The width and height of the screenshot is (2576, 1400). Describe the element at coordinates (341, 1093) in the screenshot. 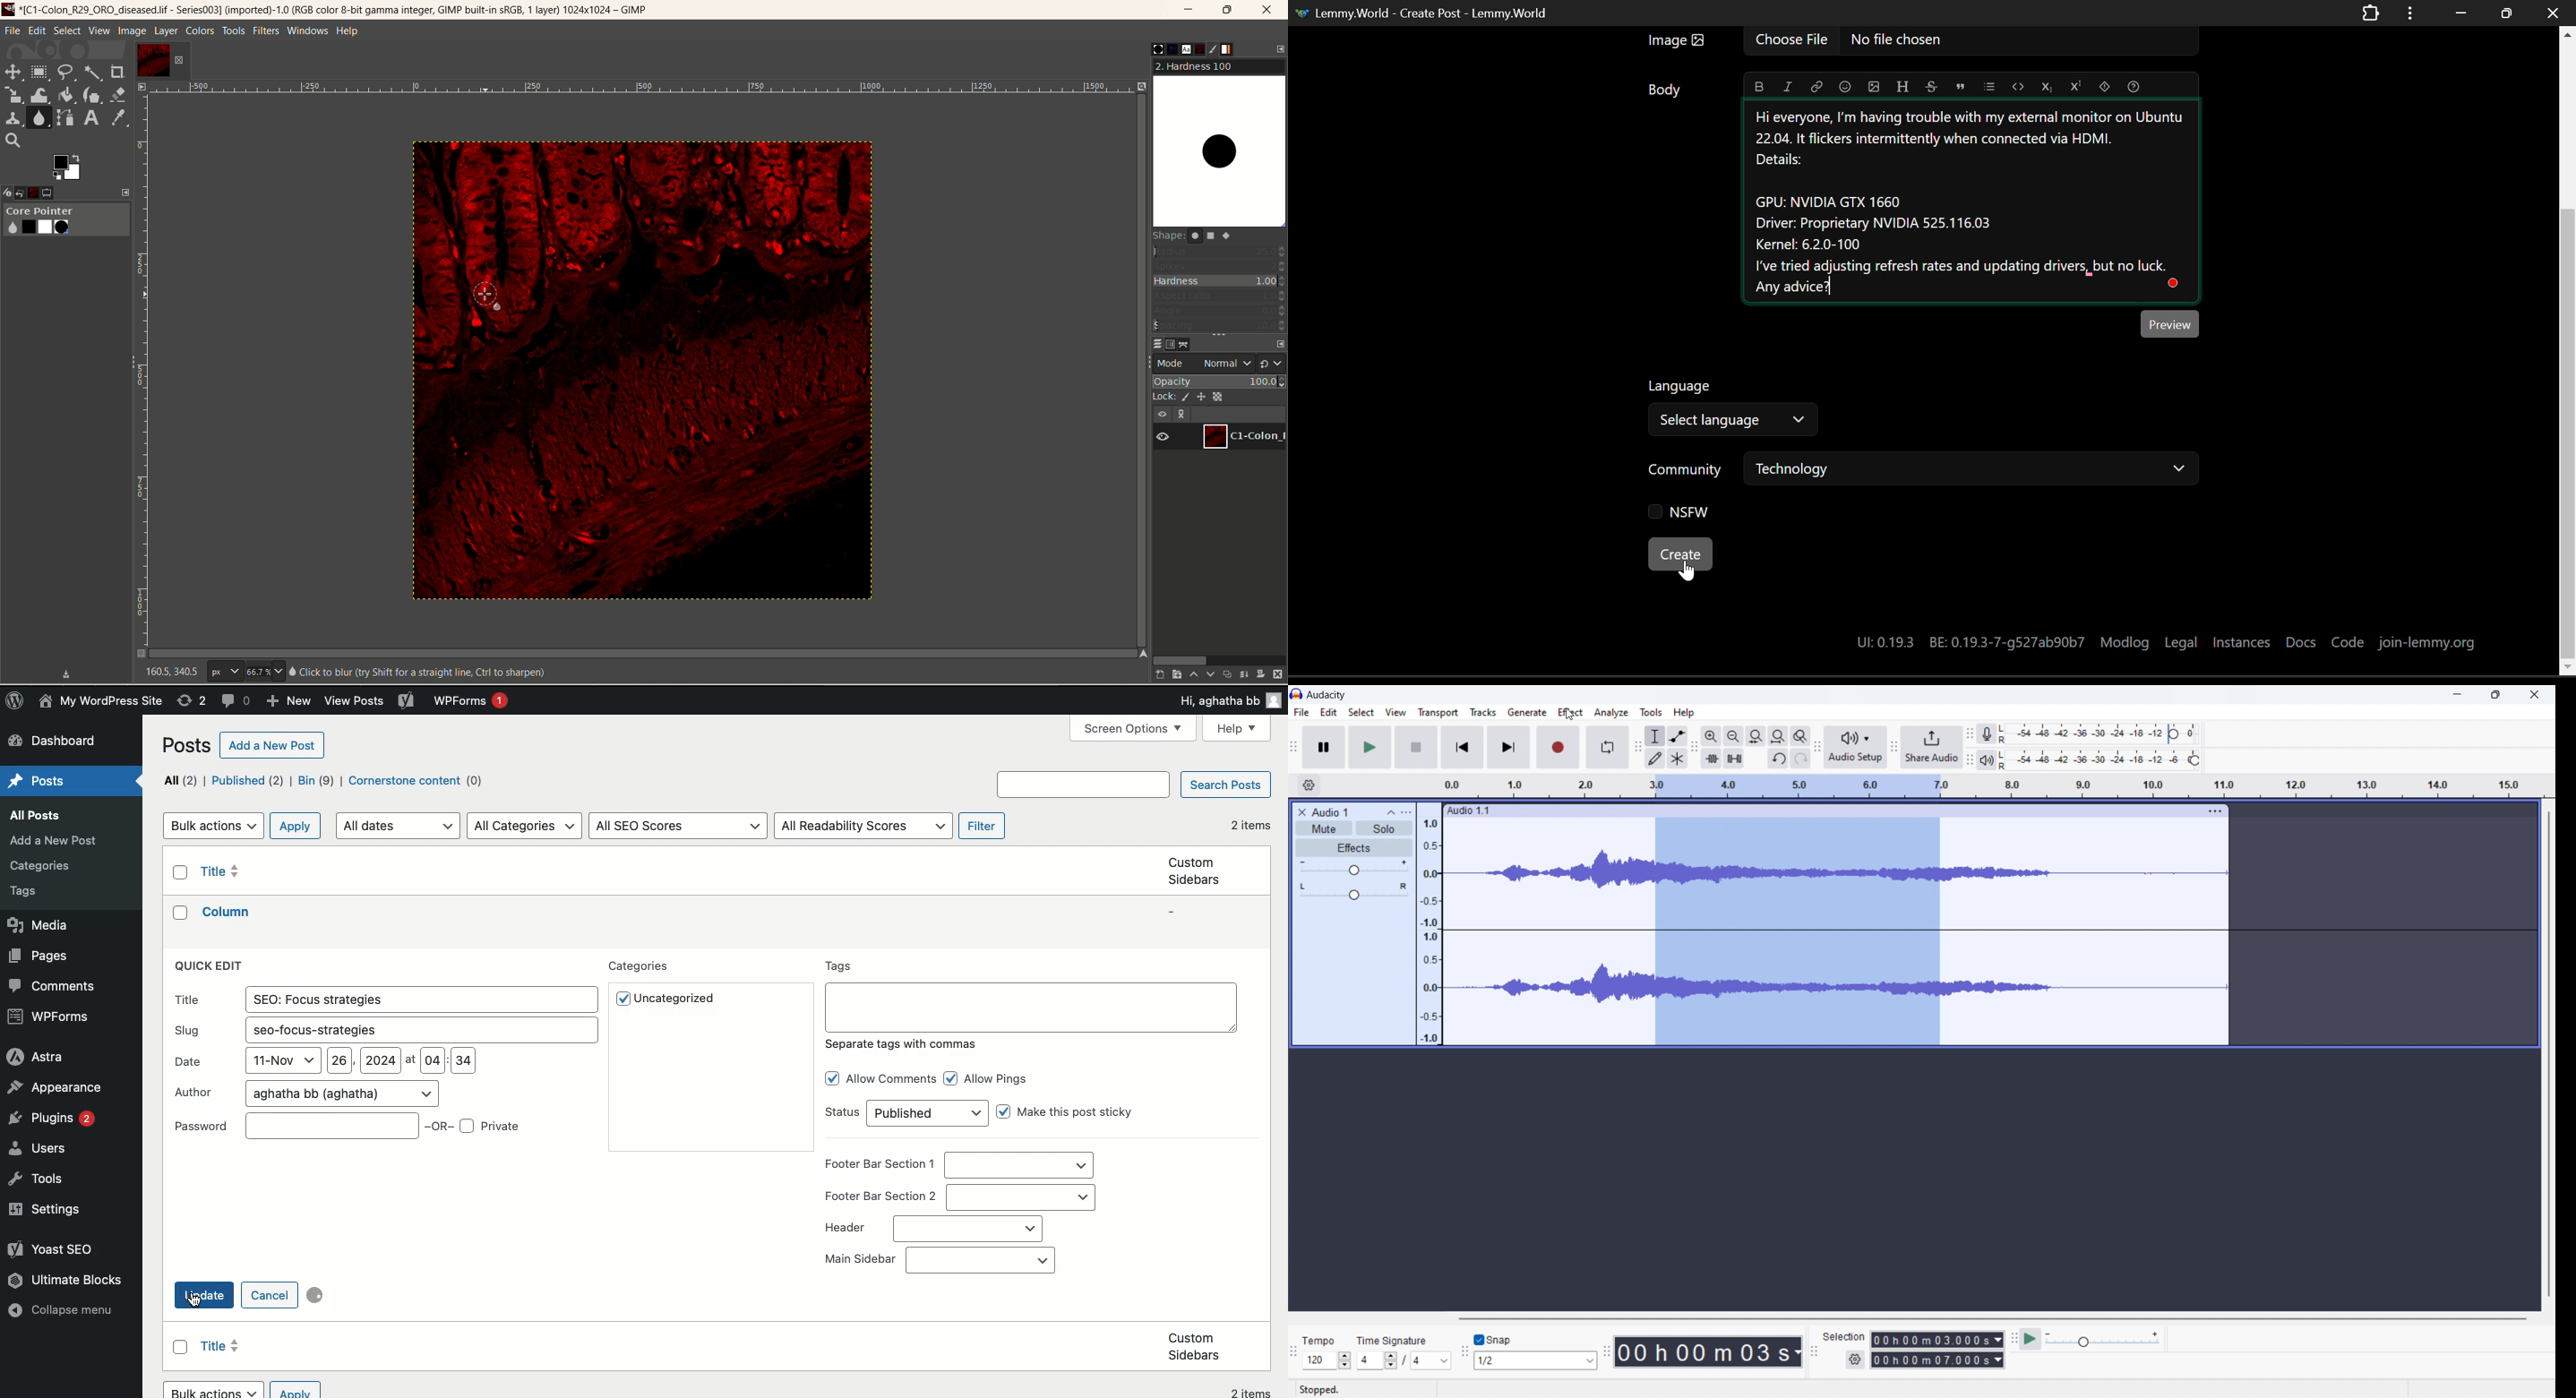

I see `Author` at that location.